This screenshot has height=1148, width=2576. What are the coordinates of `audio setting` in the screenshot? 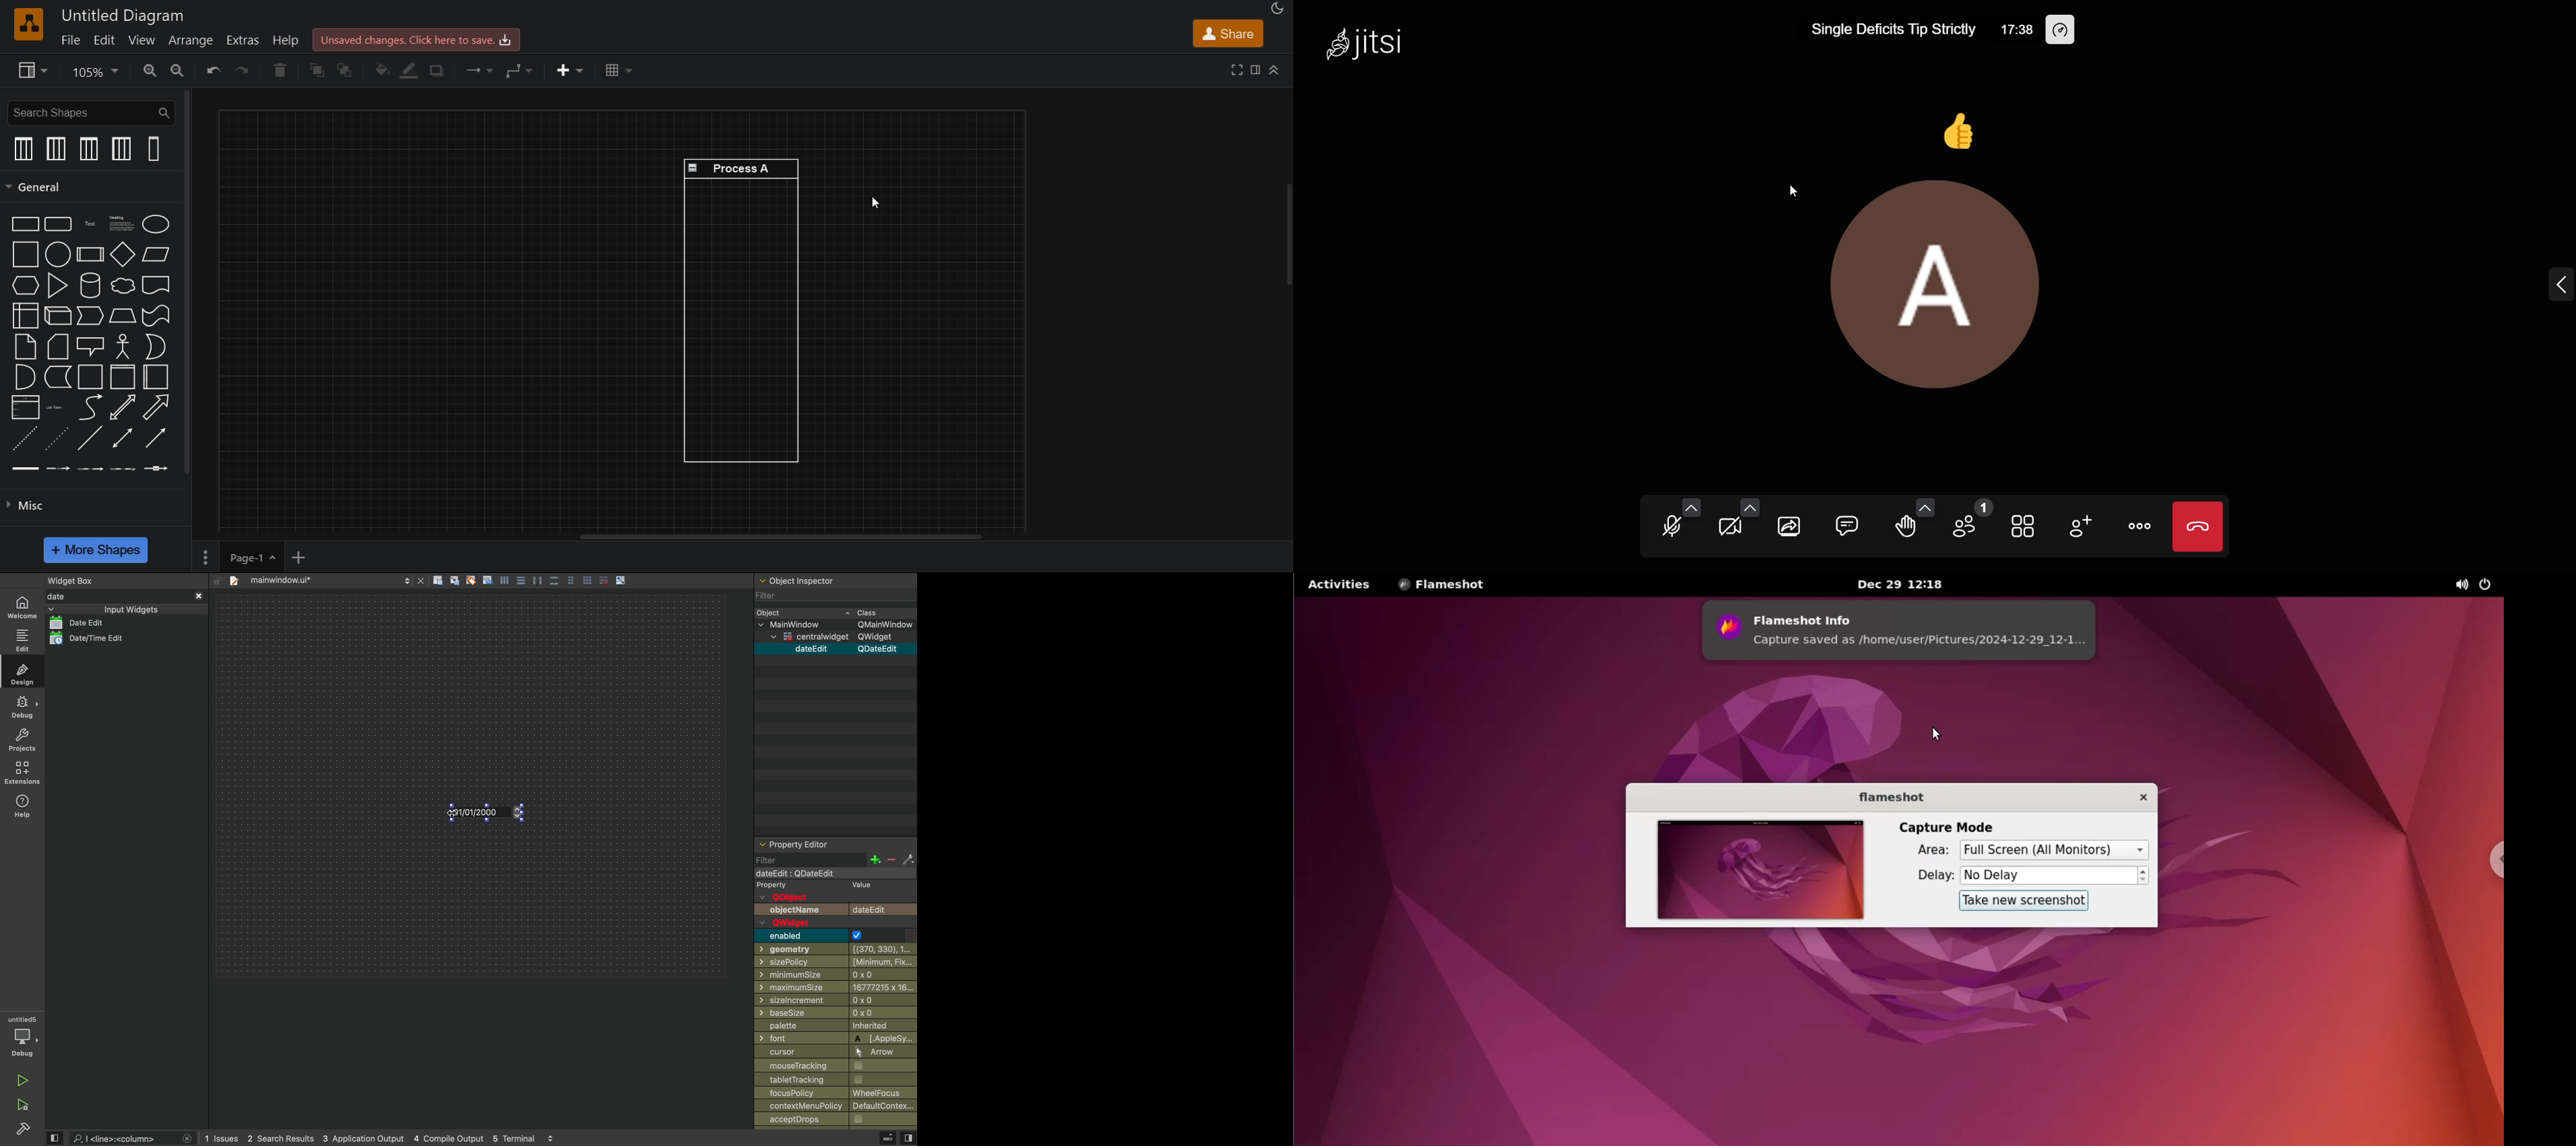 It's located at (1692, 507).